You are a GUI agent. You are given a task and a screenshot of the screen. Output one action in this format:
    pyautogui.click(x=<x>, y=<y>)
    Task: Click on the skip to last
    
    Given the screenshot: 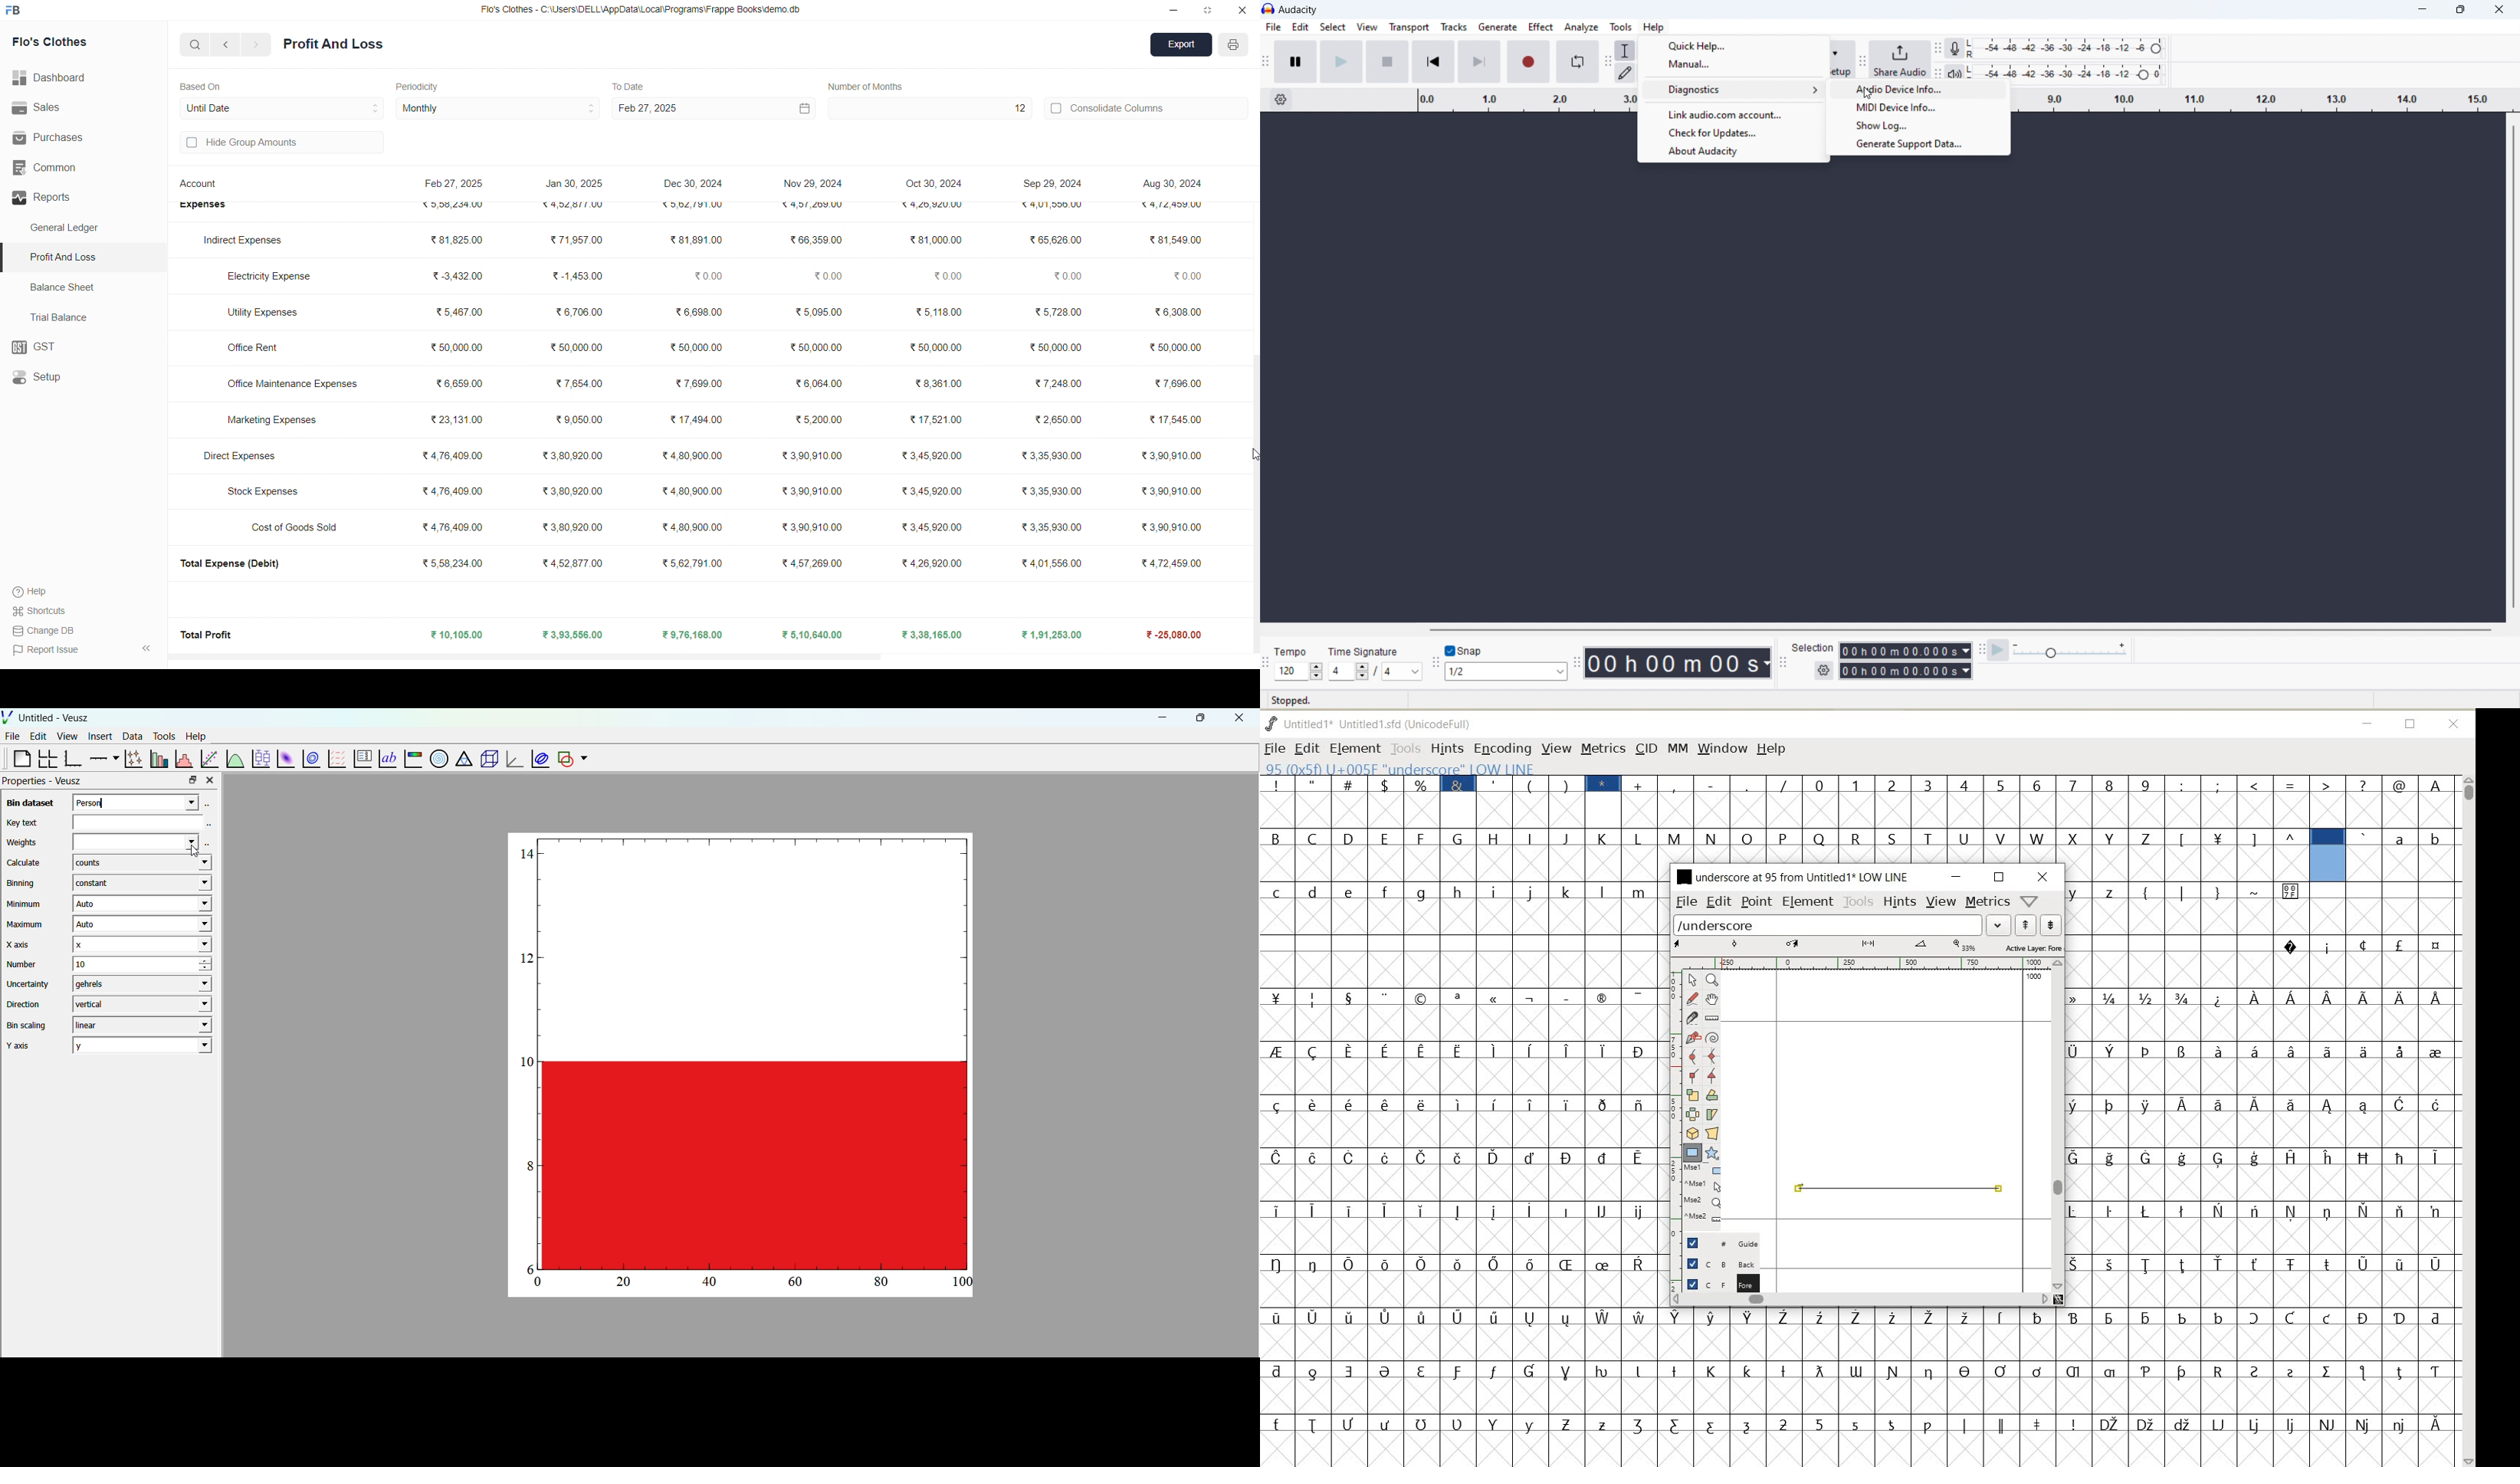 What is the action you would take?
    pyautogui.click(x=1479, y=62)
    